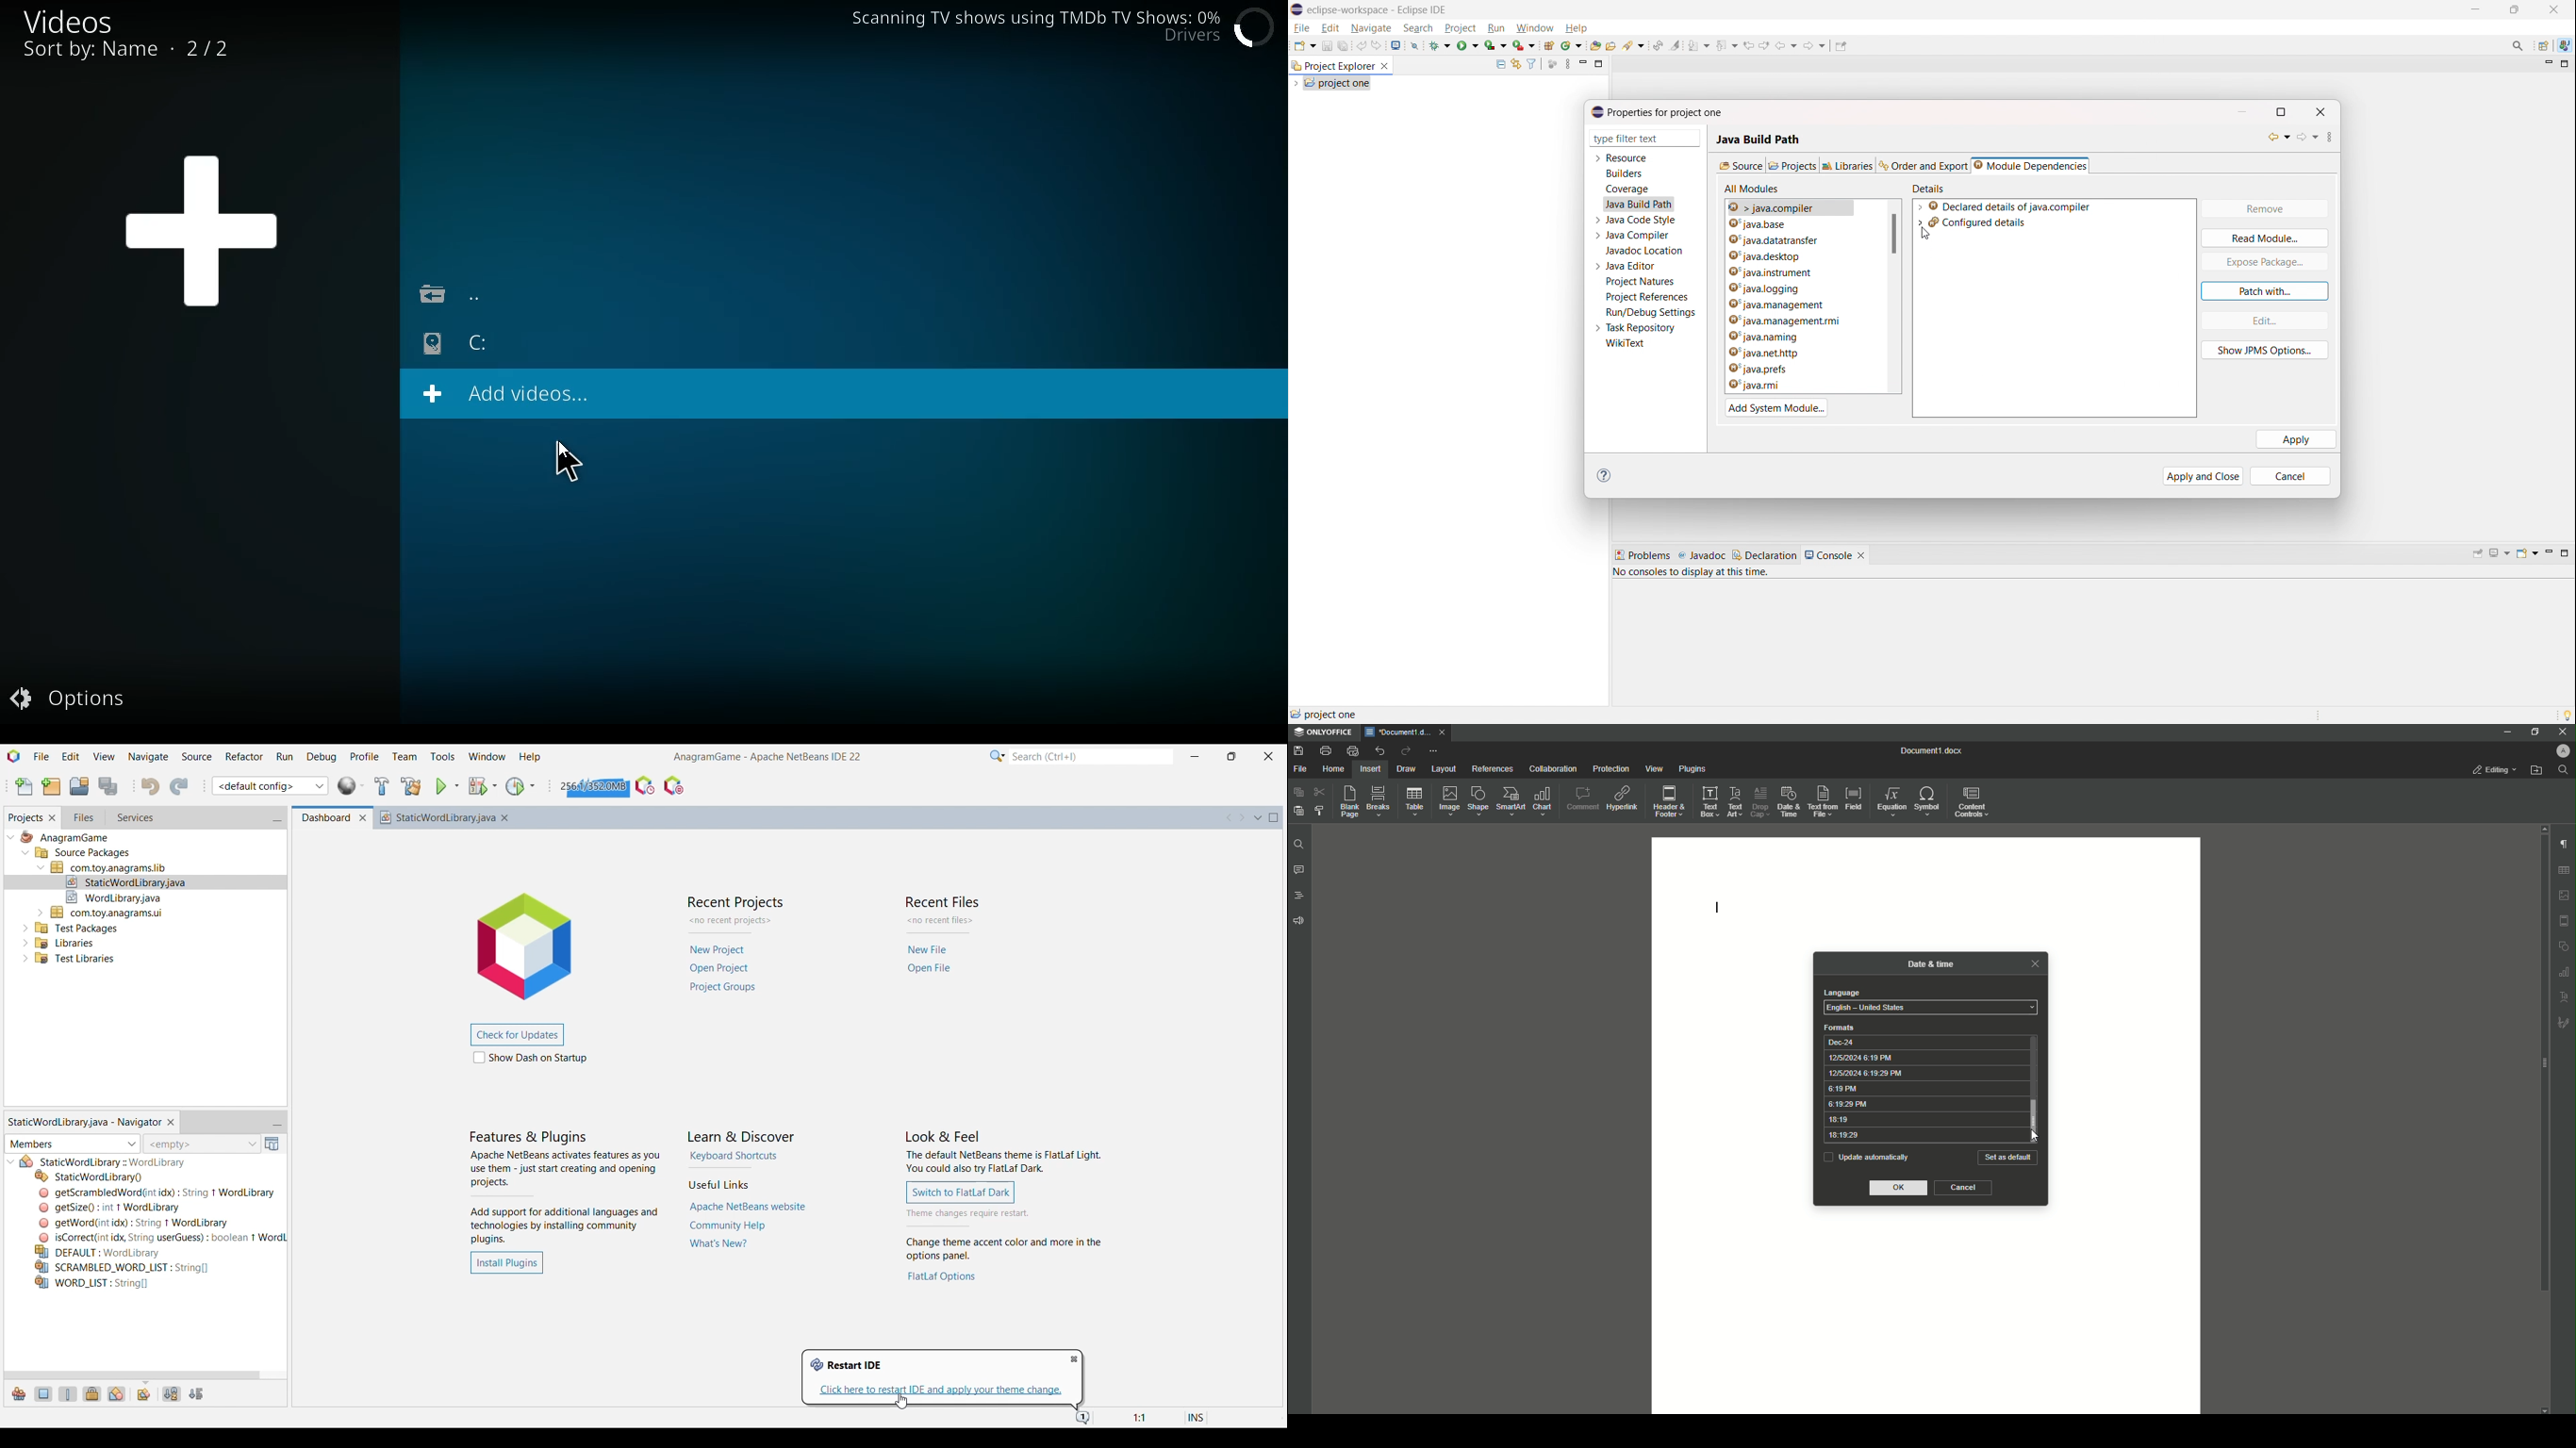 The image size is (2576, 1456). Describe the element at coordinates (71, 755) in the screenshot. I see `Edit menu` at that location.